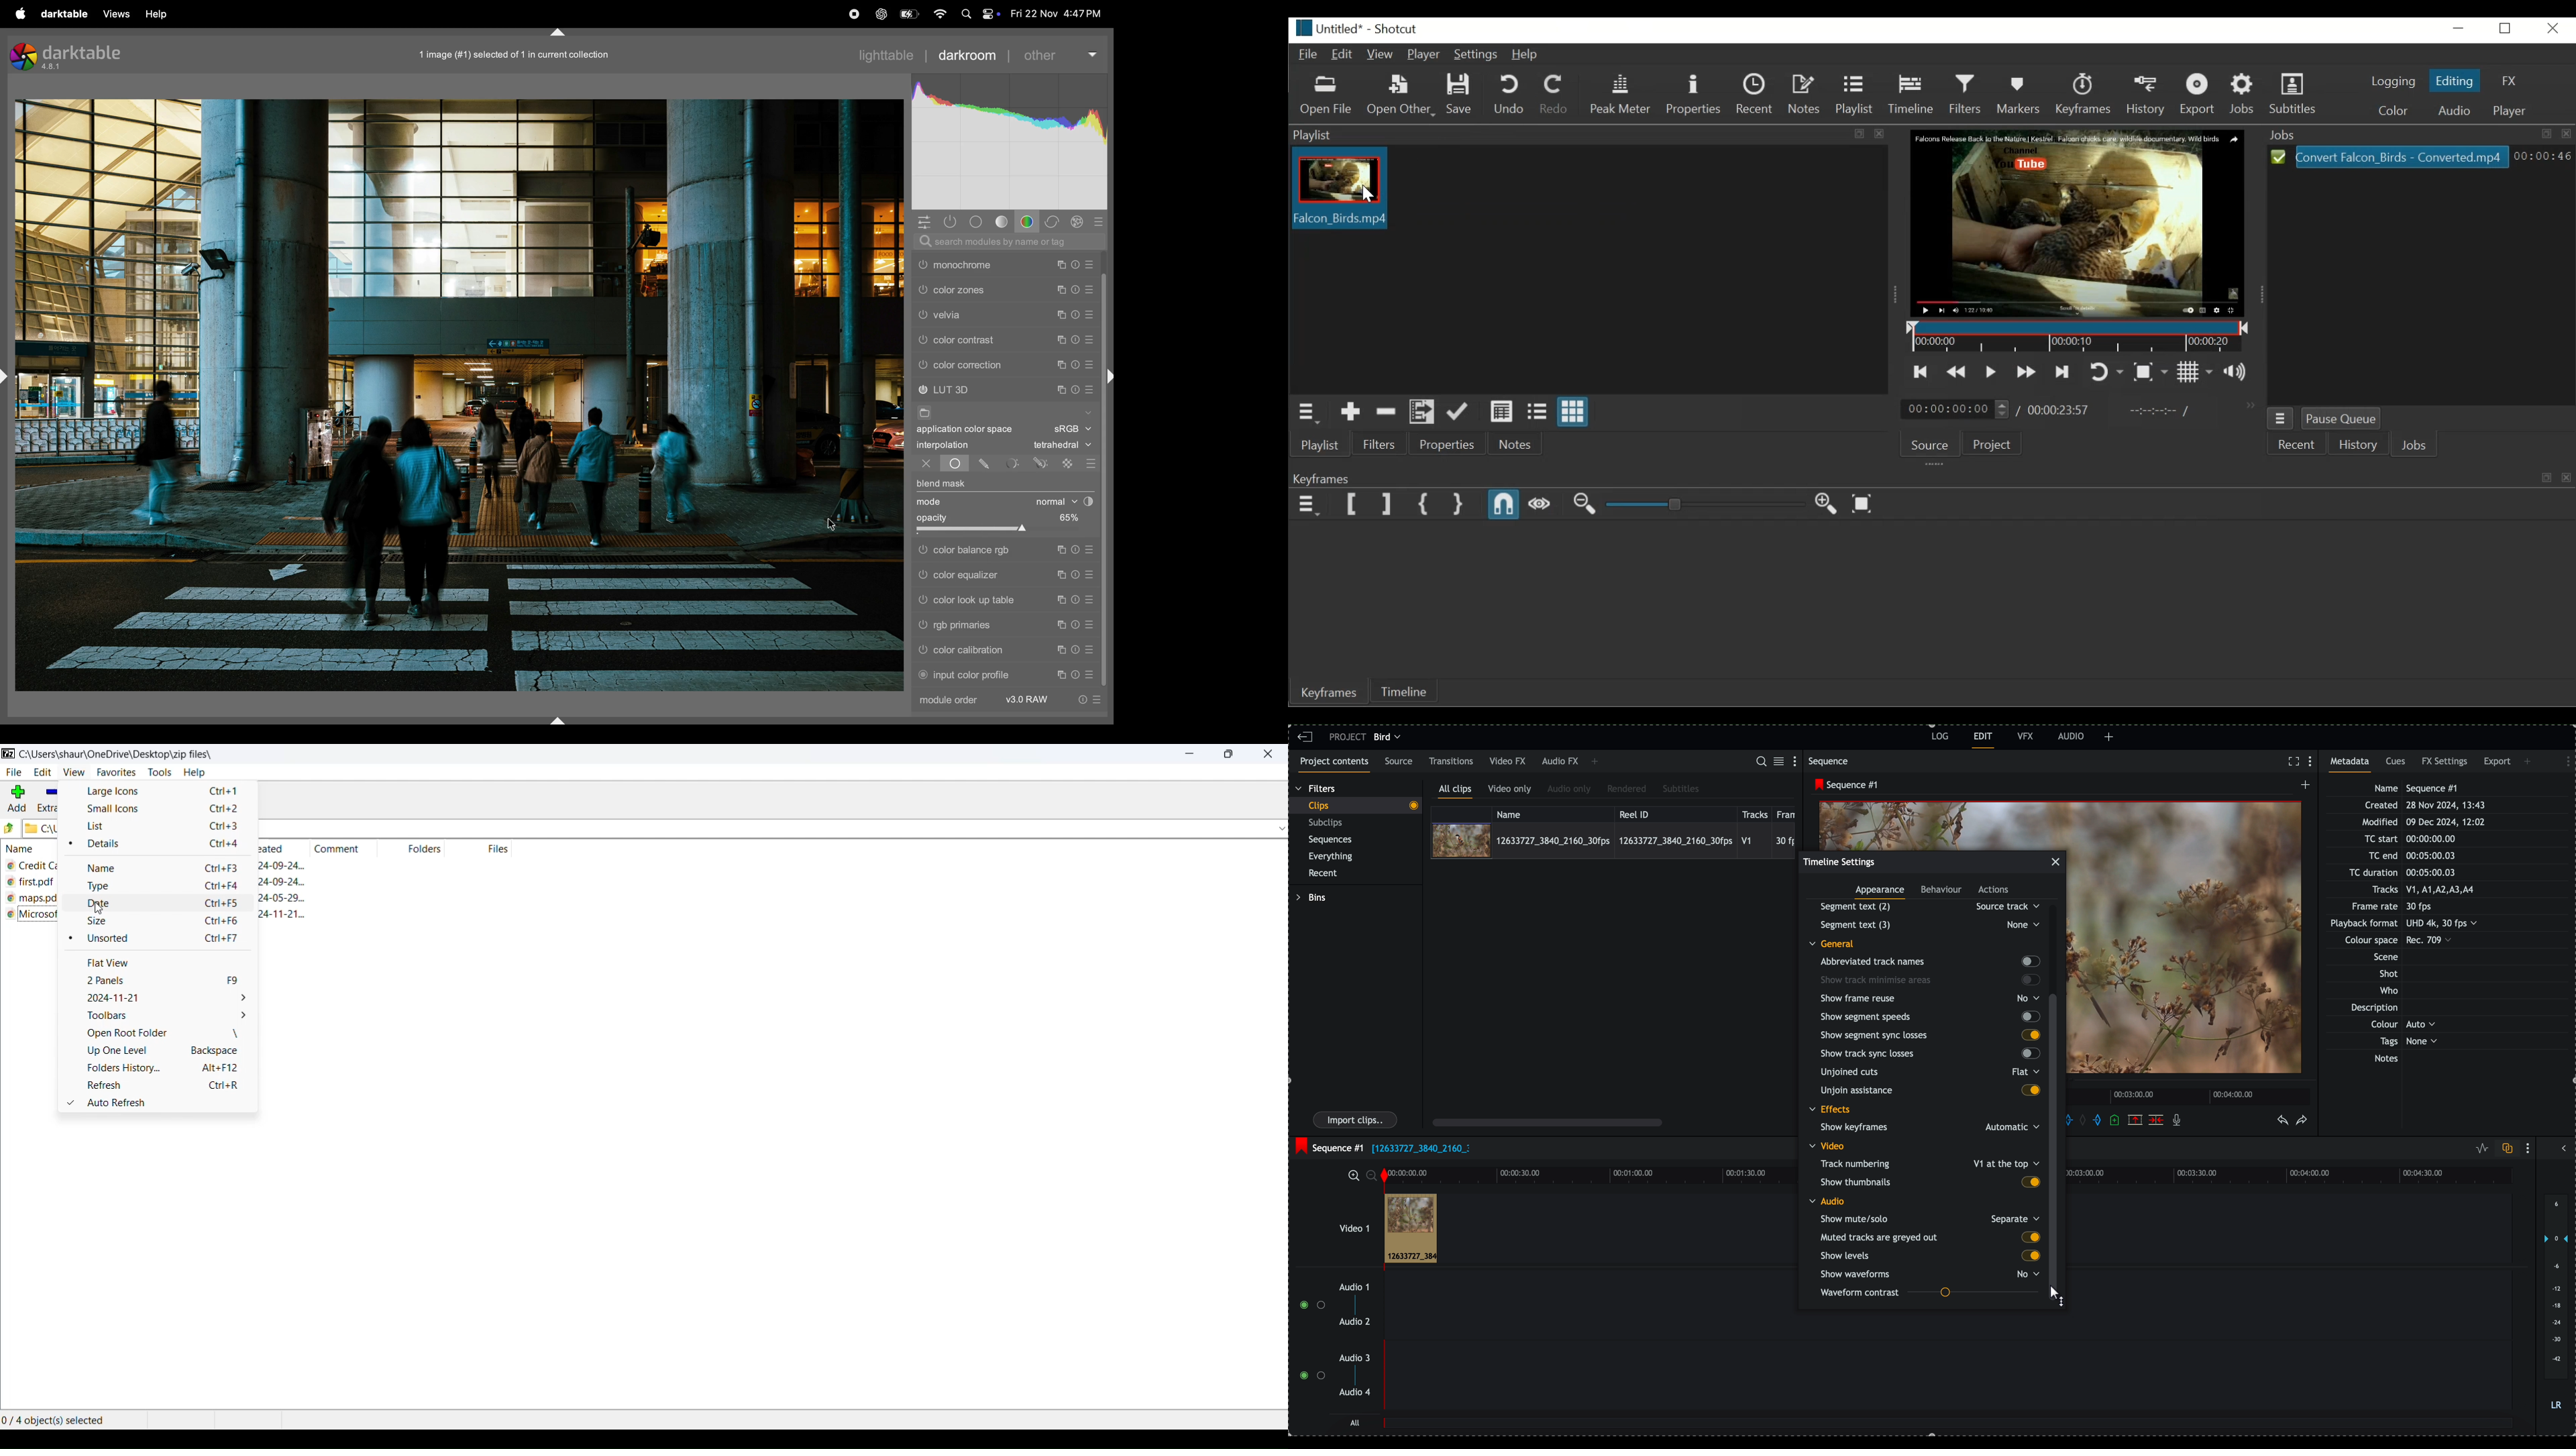 Image resolution: width=2576 pixels, height=1456 pixels. What do you see at coordinates (1307, 505) in the screenshot?
I see `Keyframe menu` at bounding box center [1307, 505].